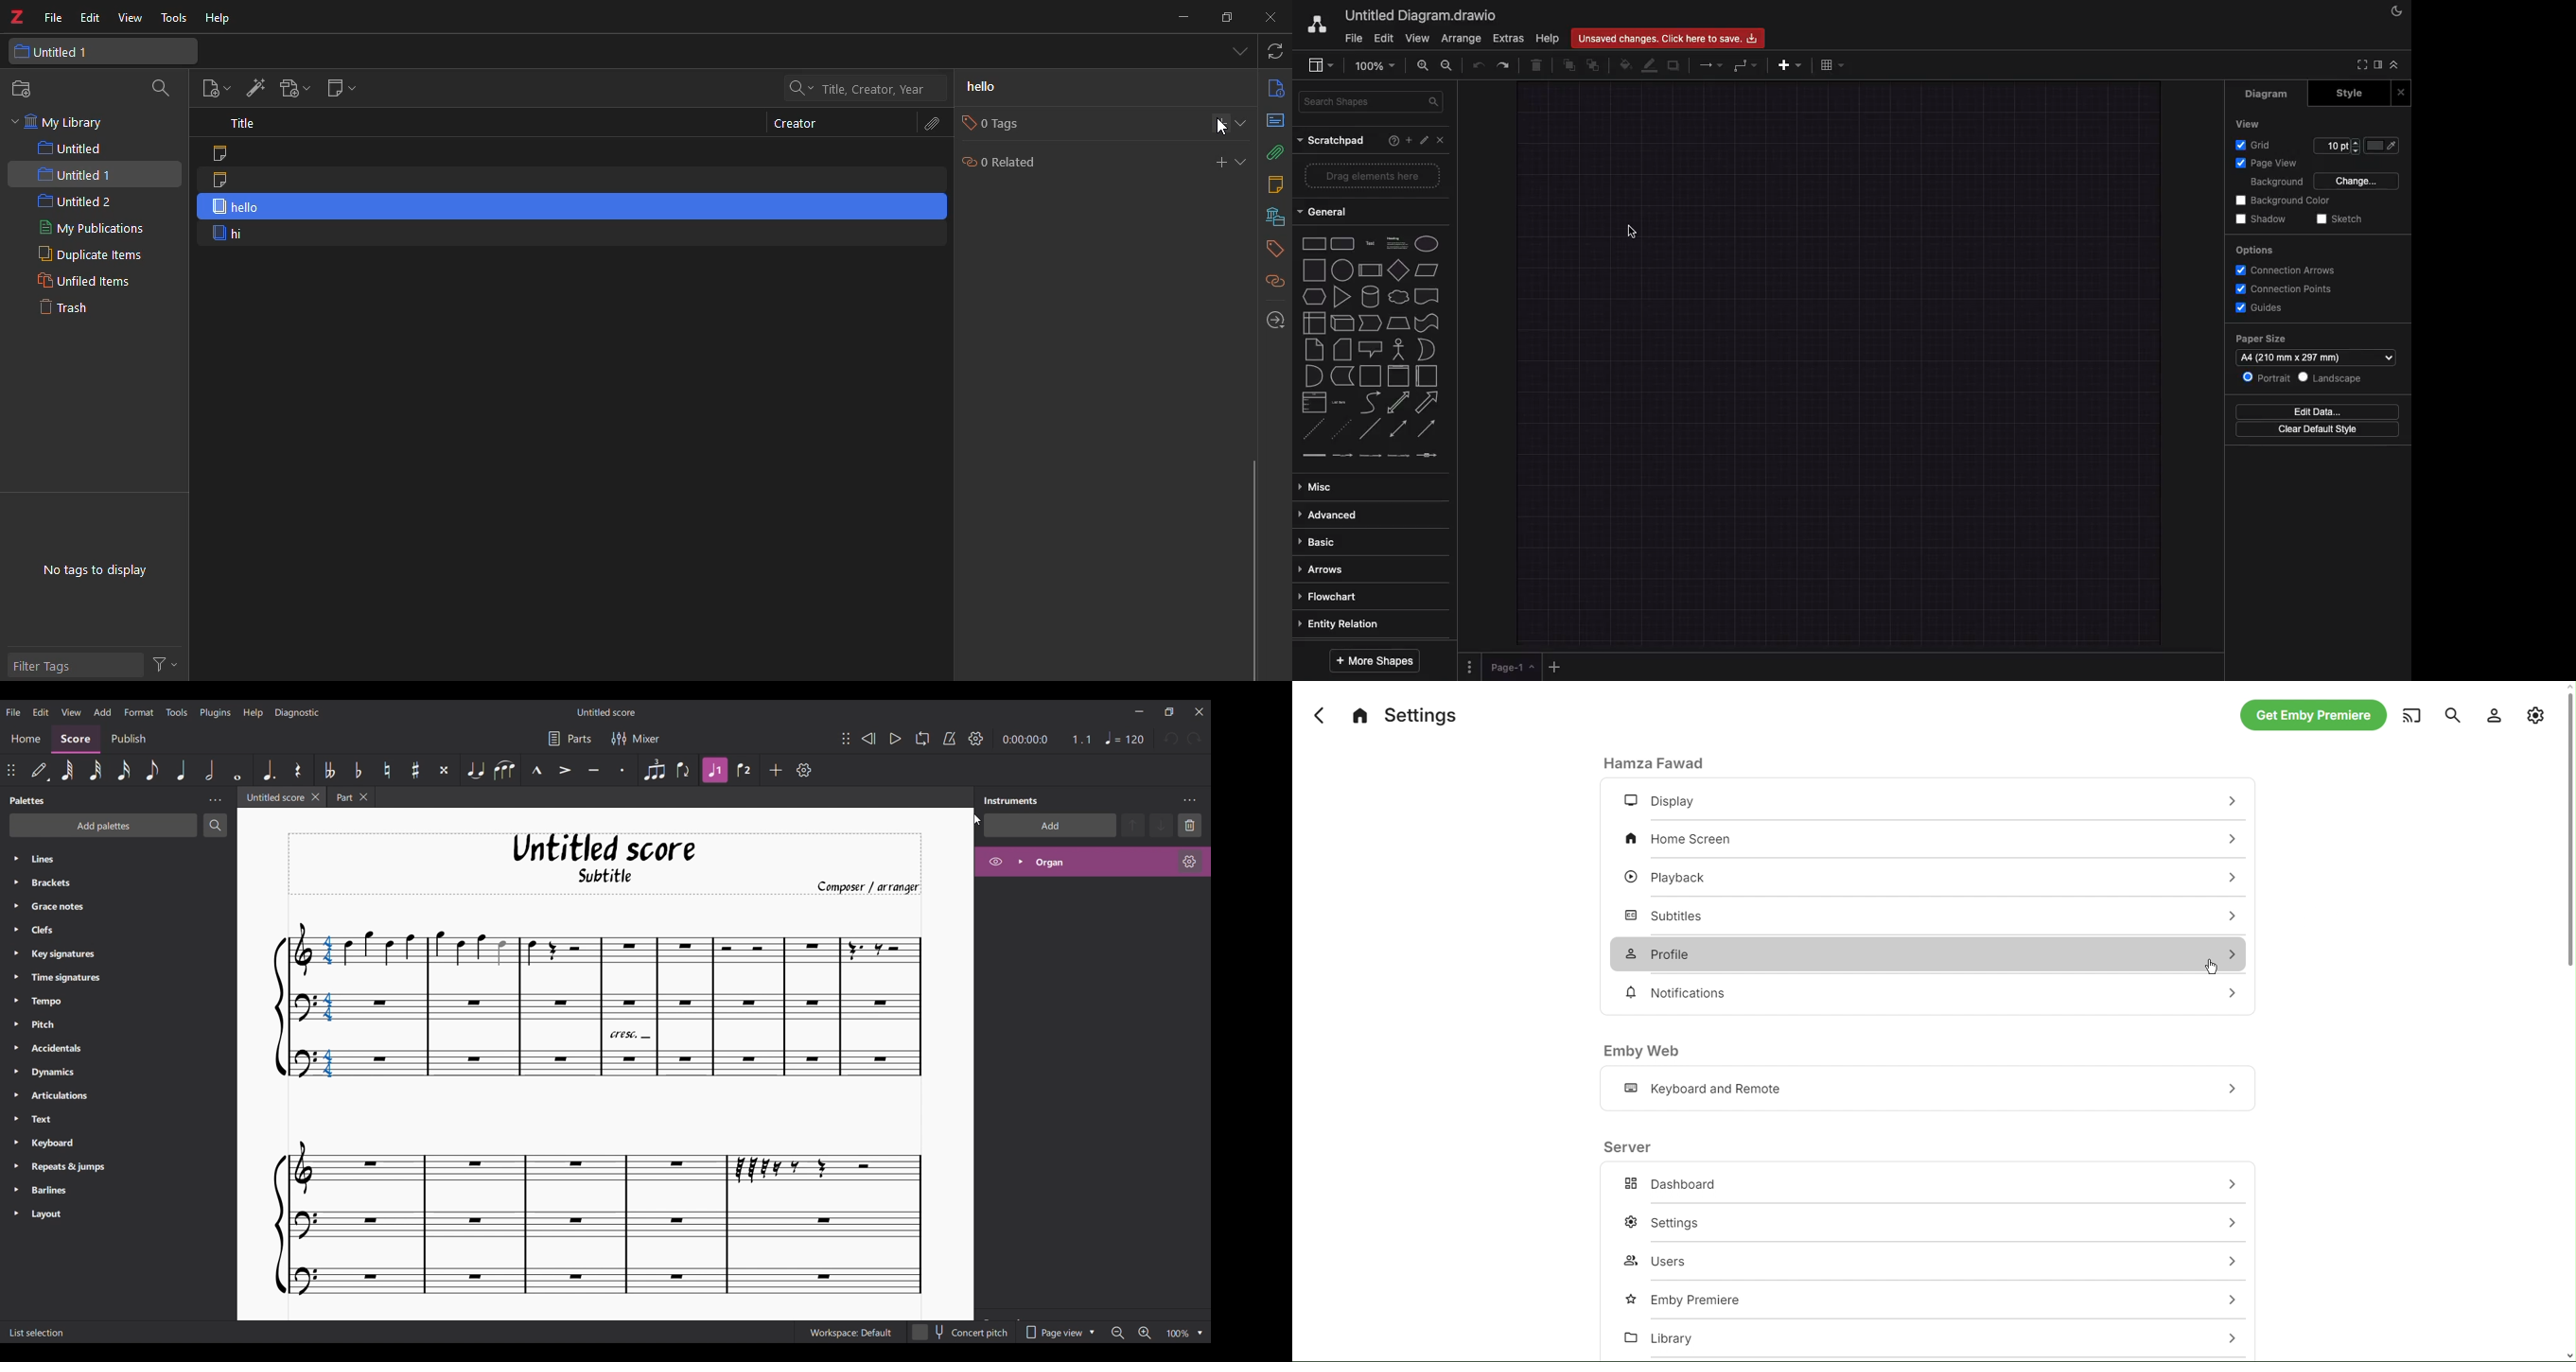 This screenshot has width=2576, height=1372. What do you see at coordinates (2354, 93) in the screenshot?
I see `Style` at bounding box center [2354, 93].